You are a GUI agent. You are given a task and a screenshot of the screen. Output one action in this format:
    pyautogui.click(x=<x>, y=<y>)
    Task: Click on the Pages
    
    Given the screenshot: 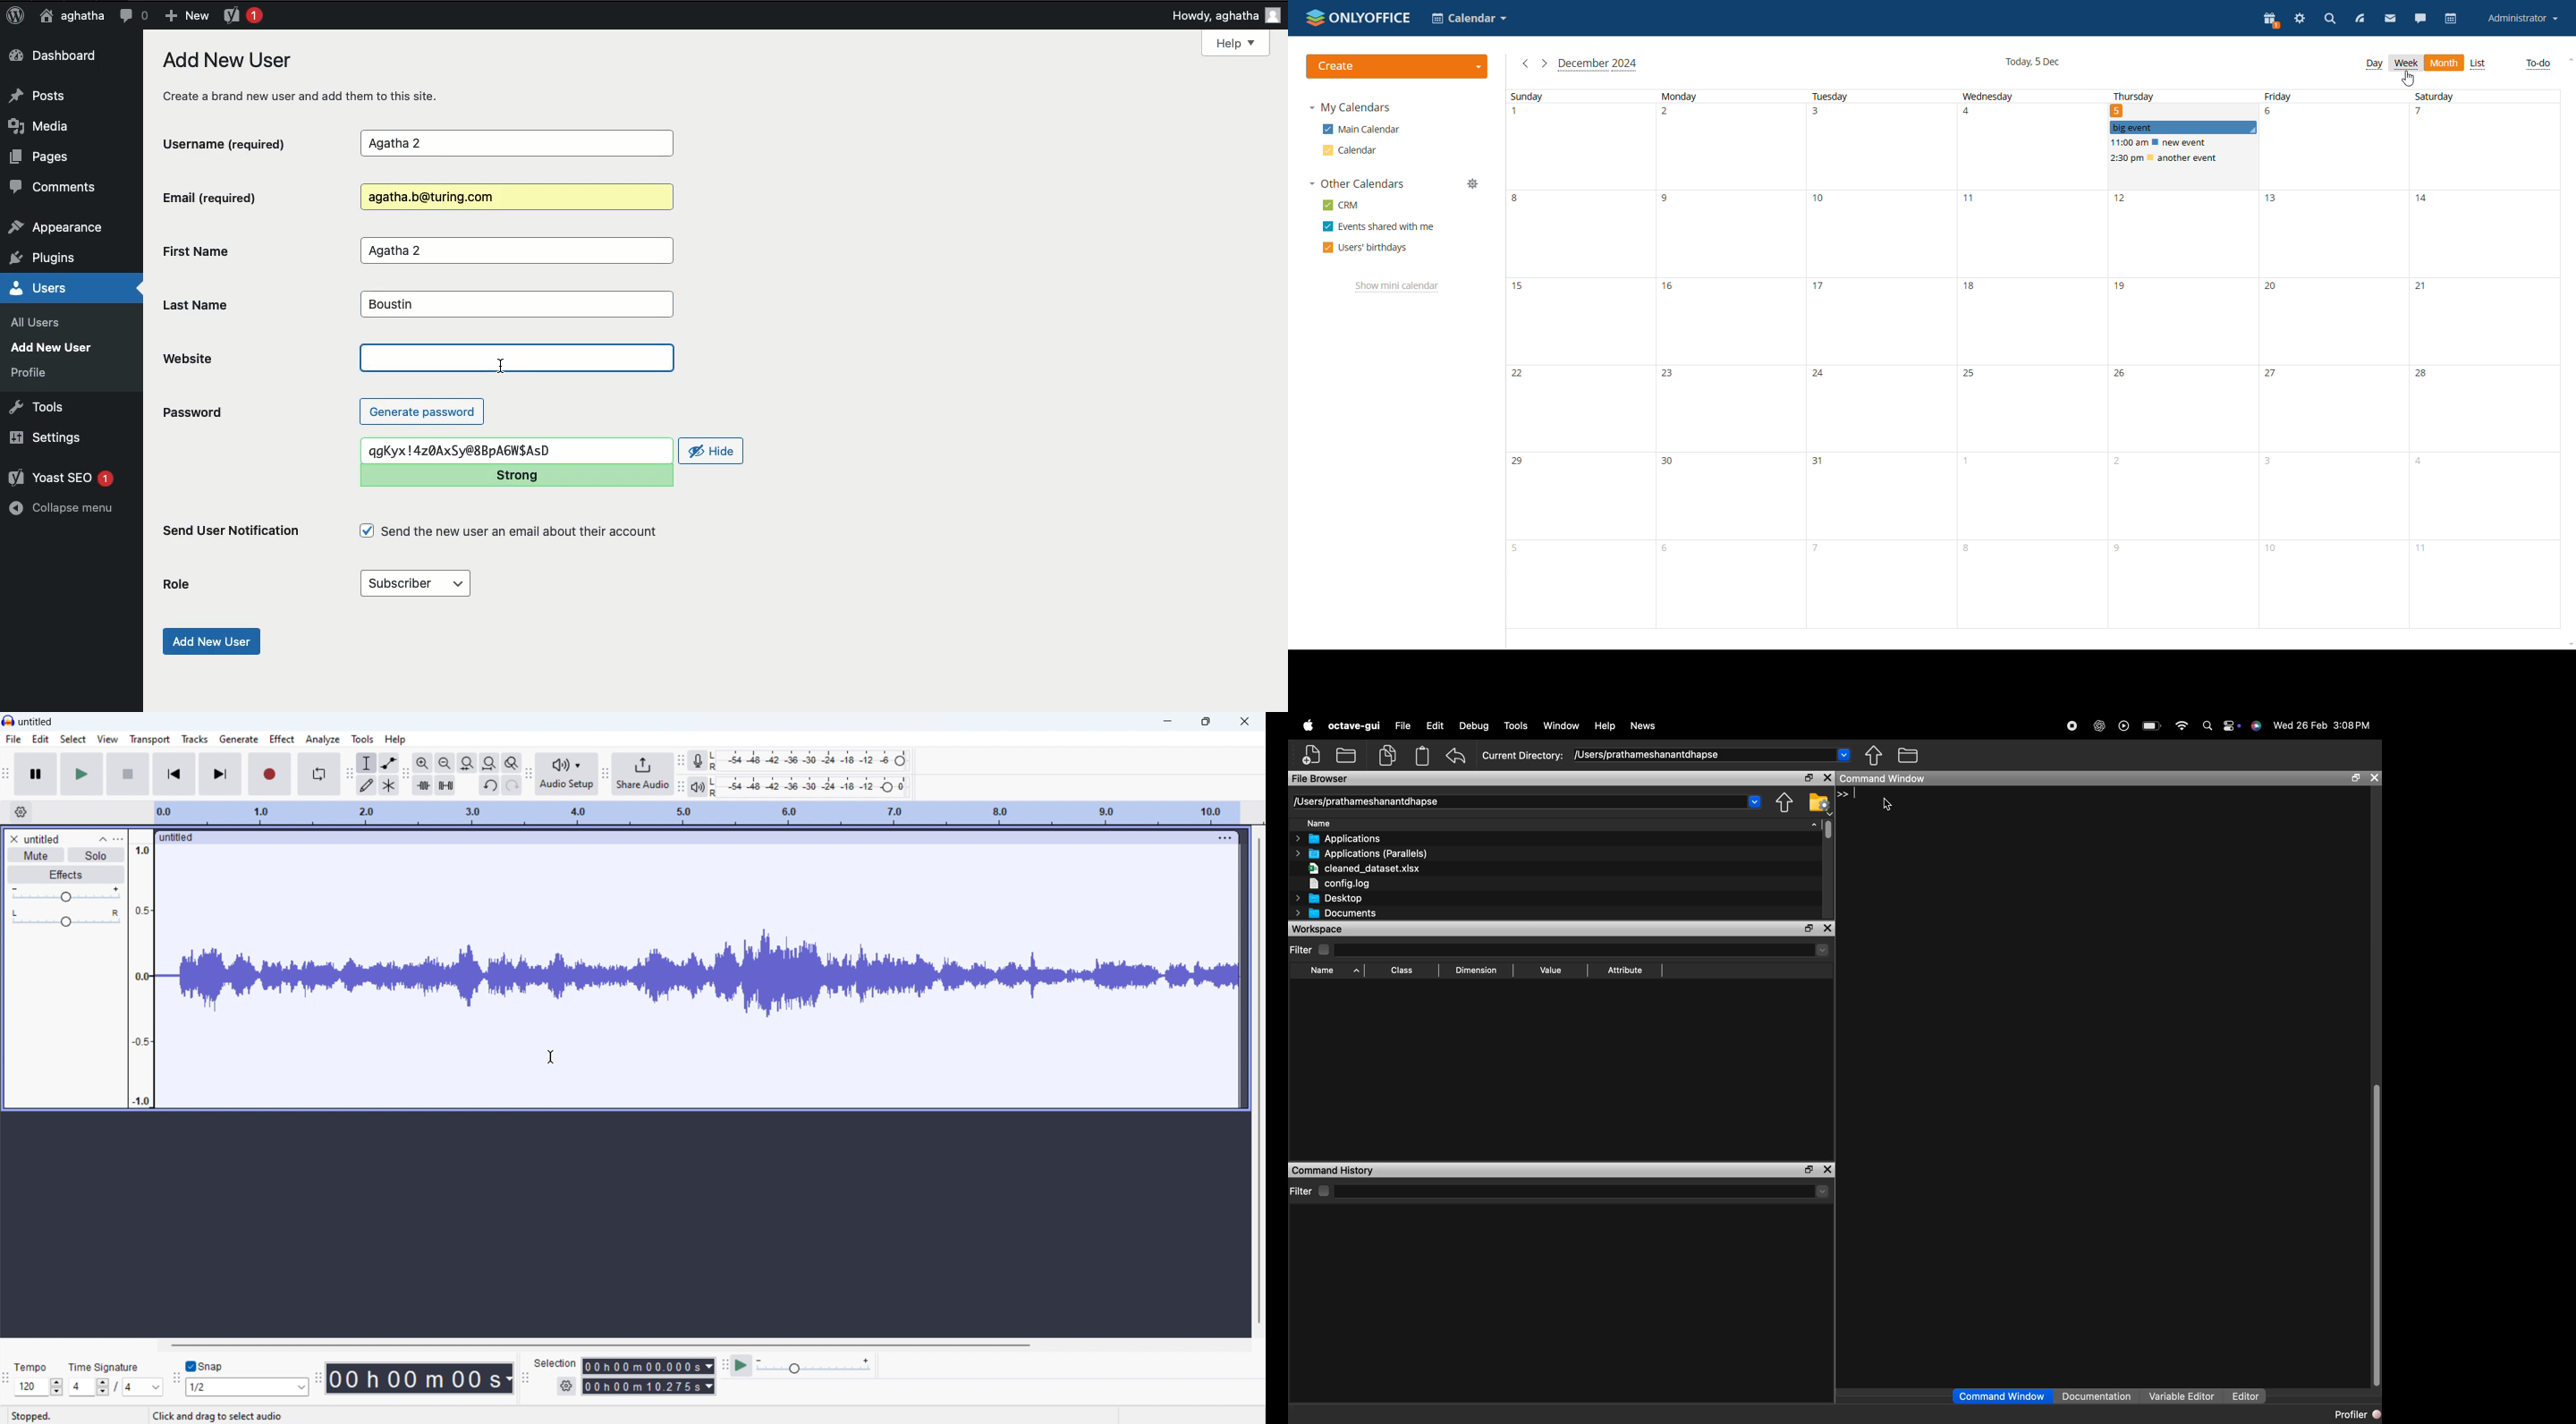 What is the action you would take?
    pyautogui.click(x=45, y=160)
    